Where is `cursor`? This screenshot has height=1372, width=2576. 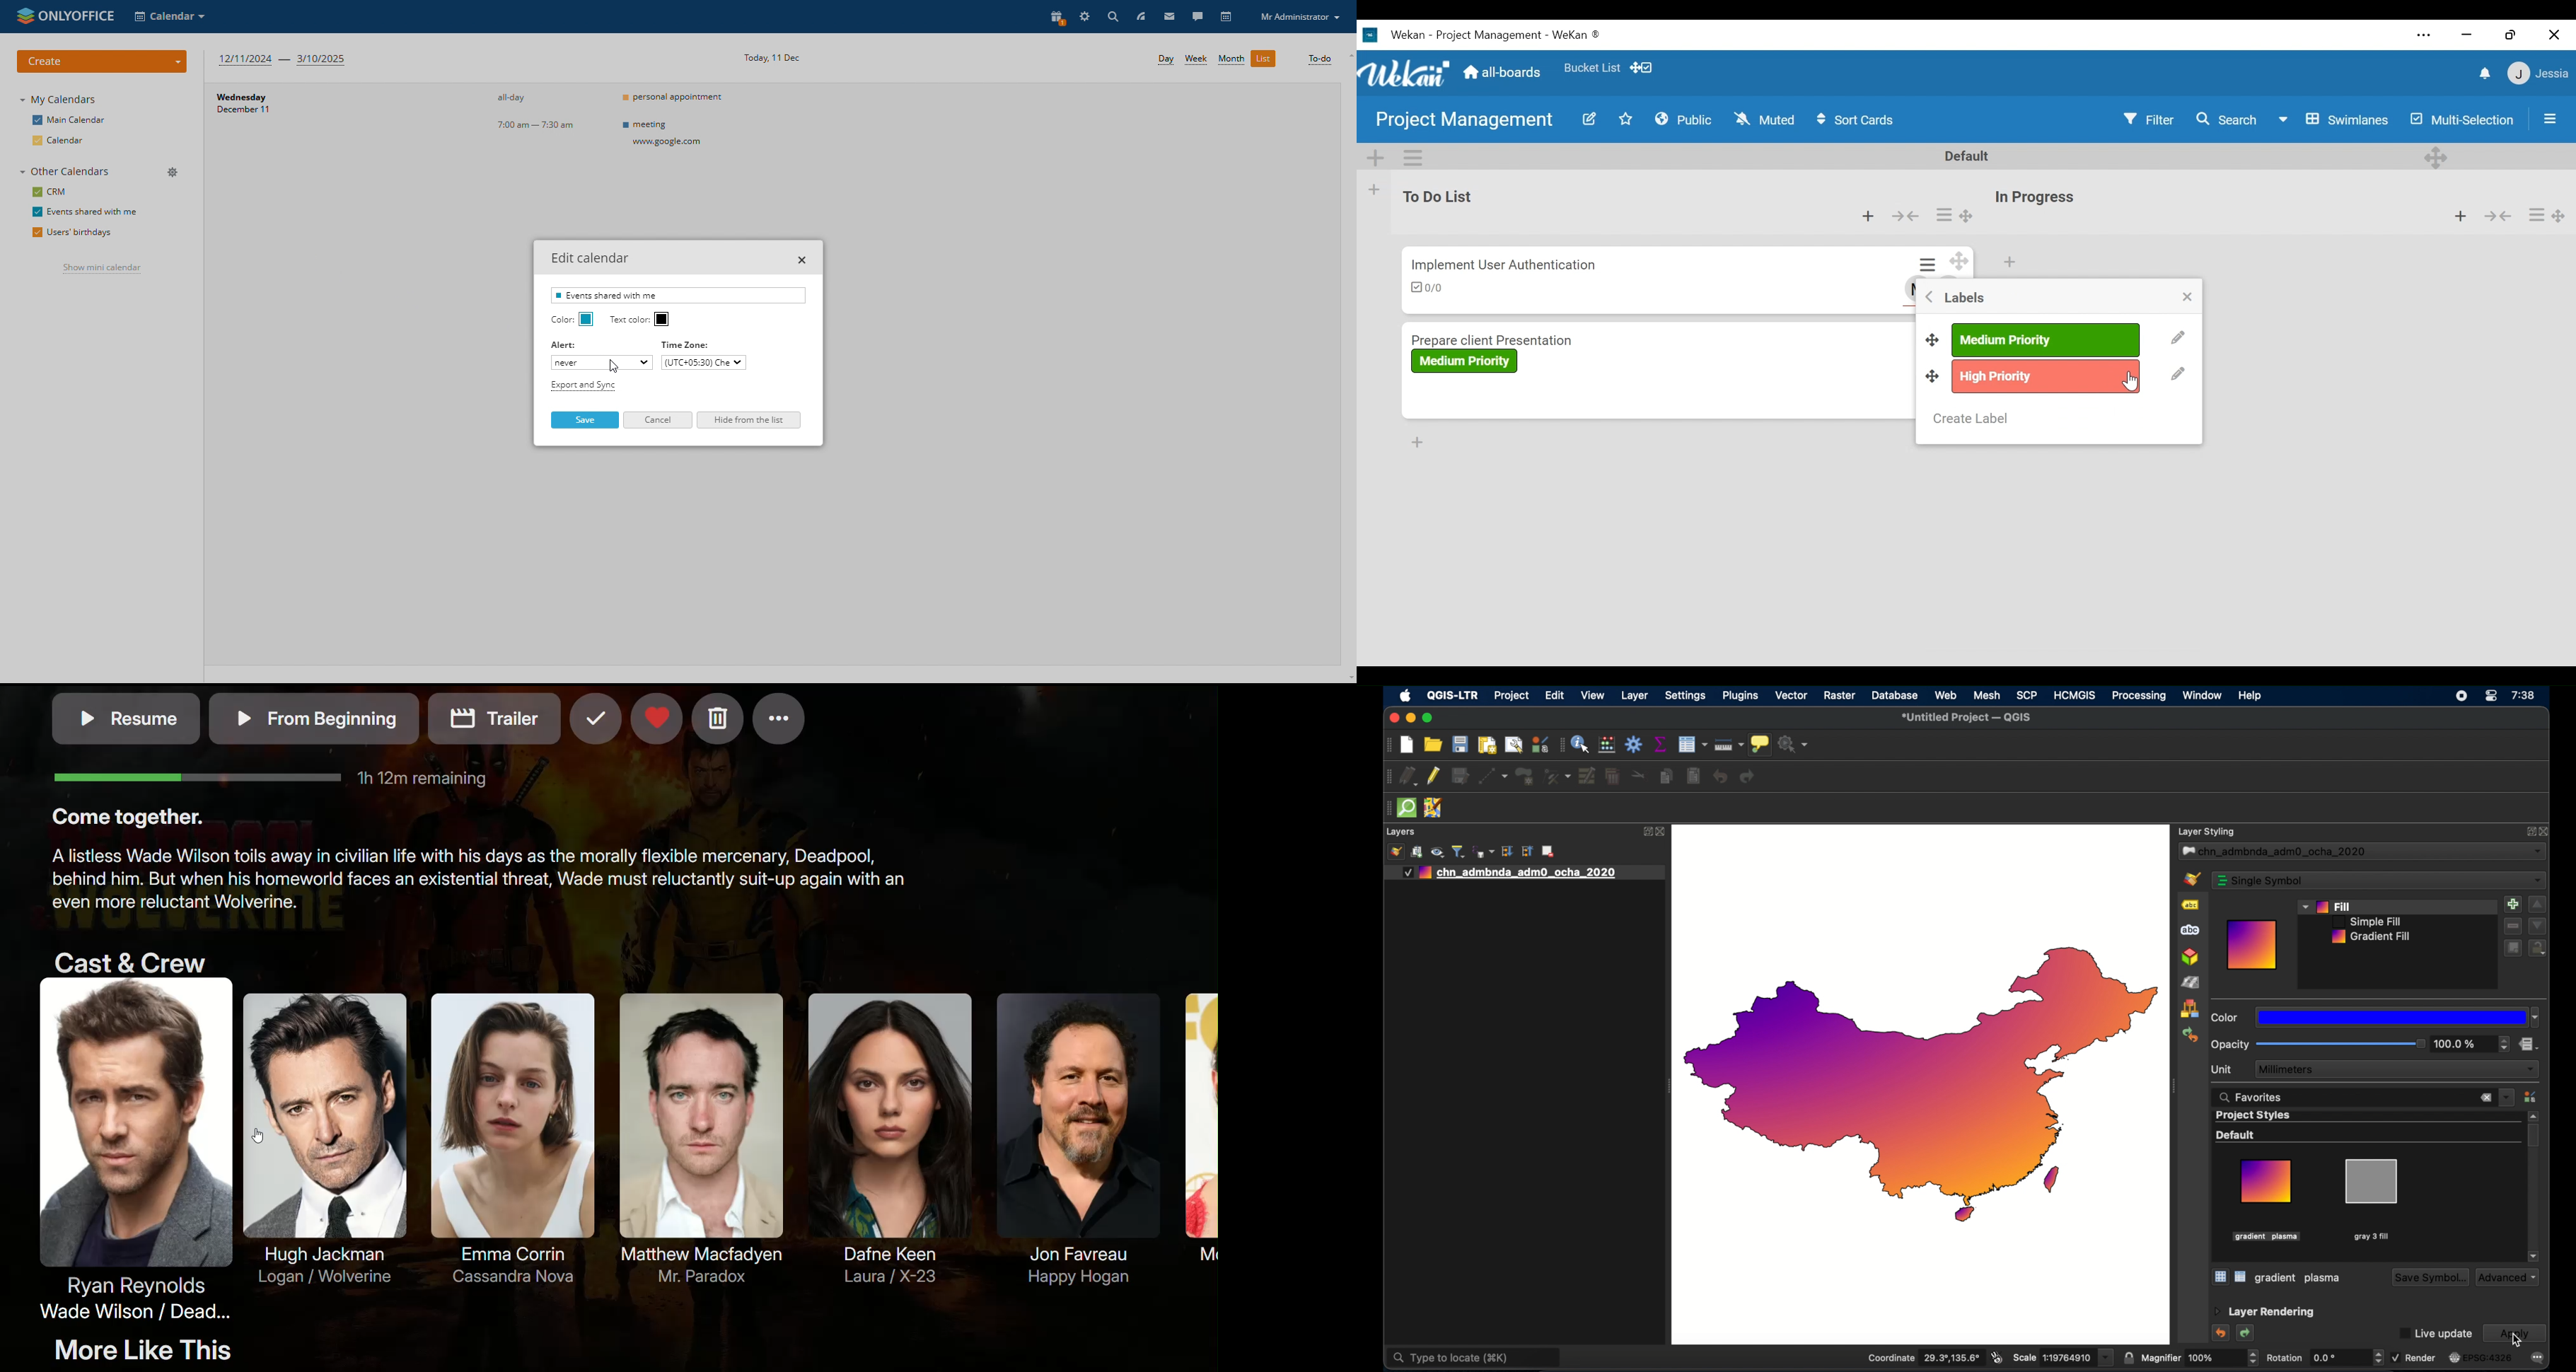
cursor is located at coordinates (2516, 1340).